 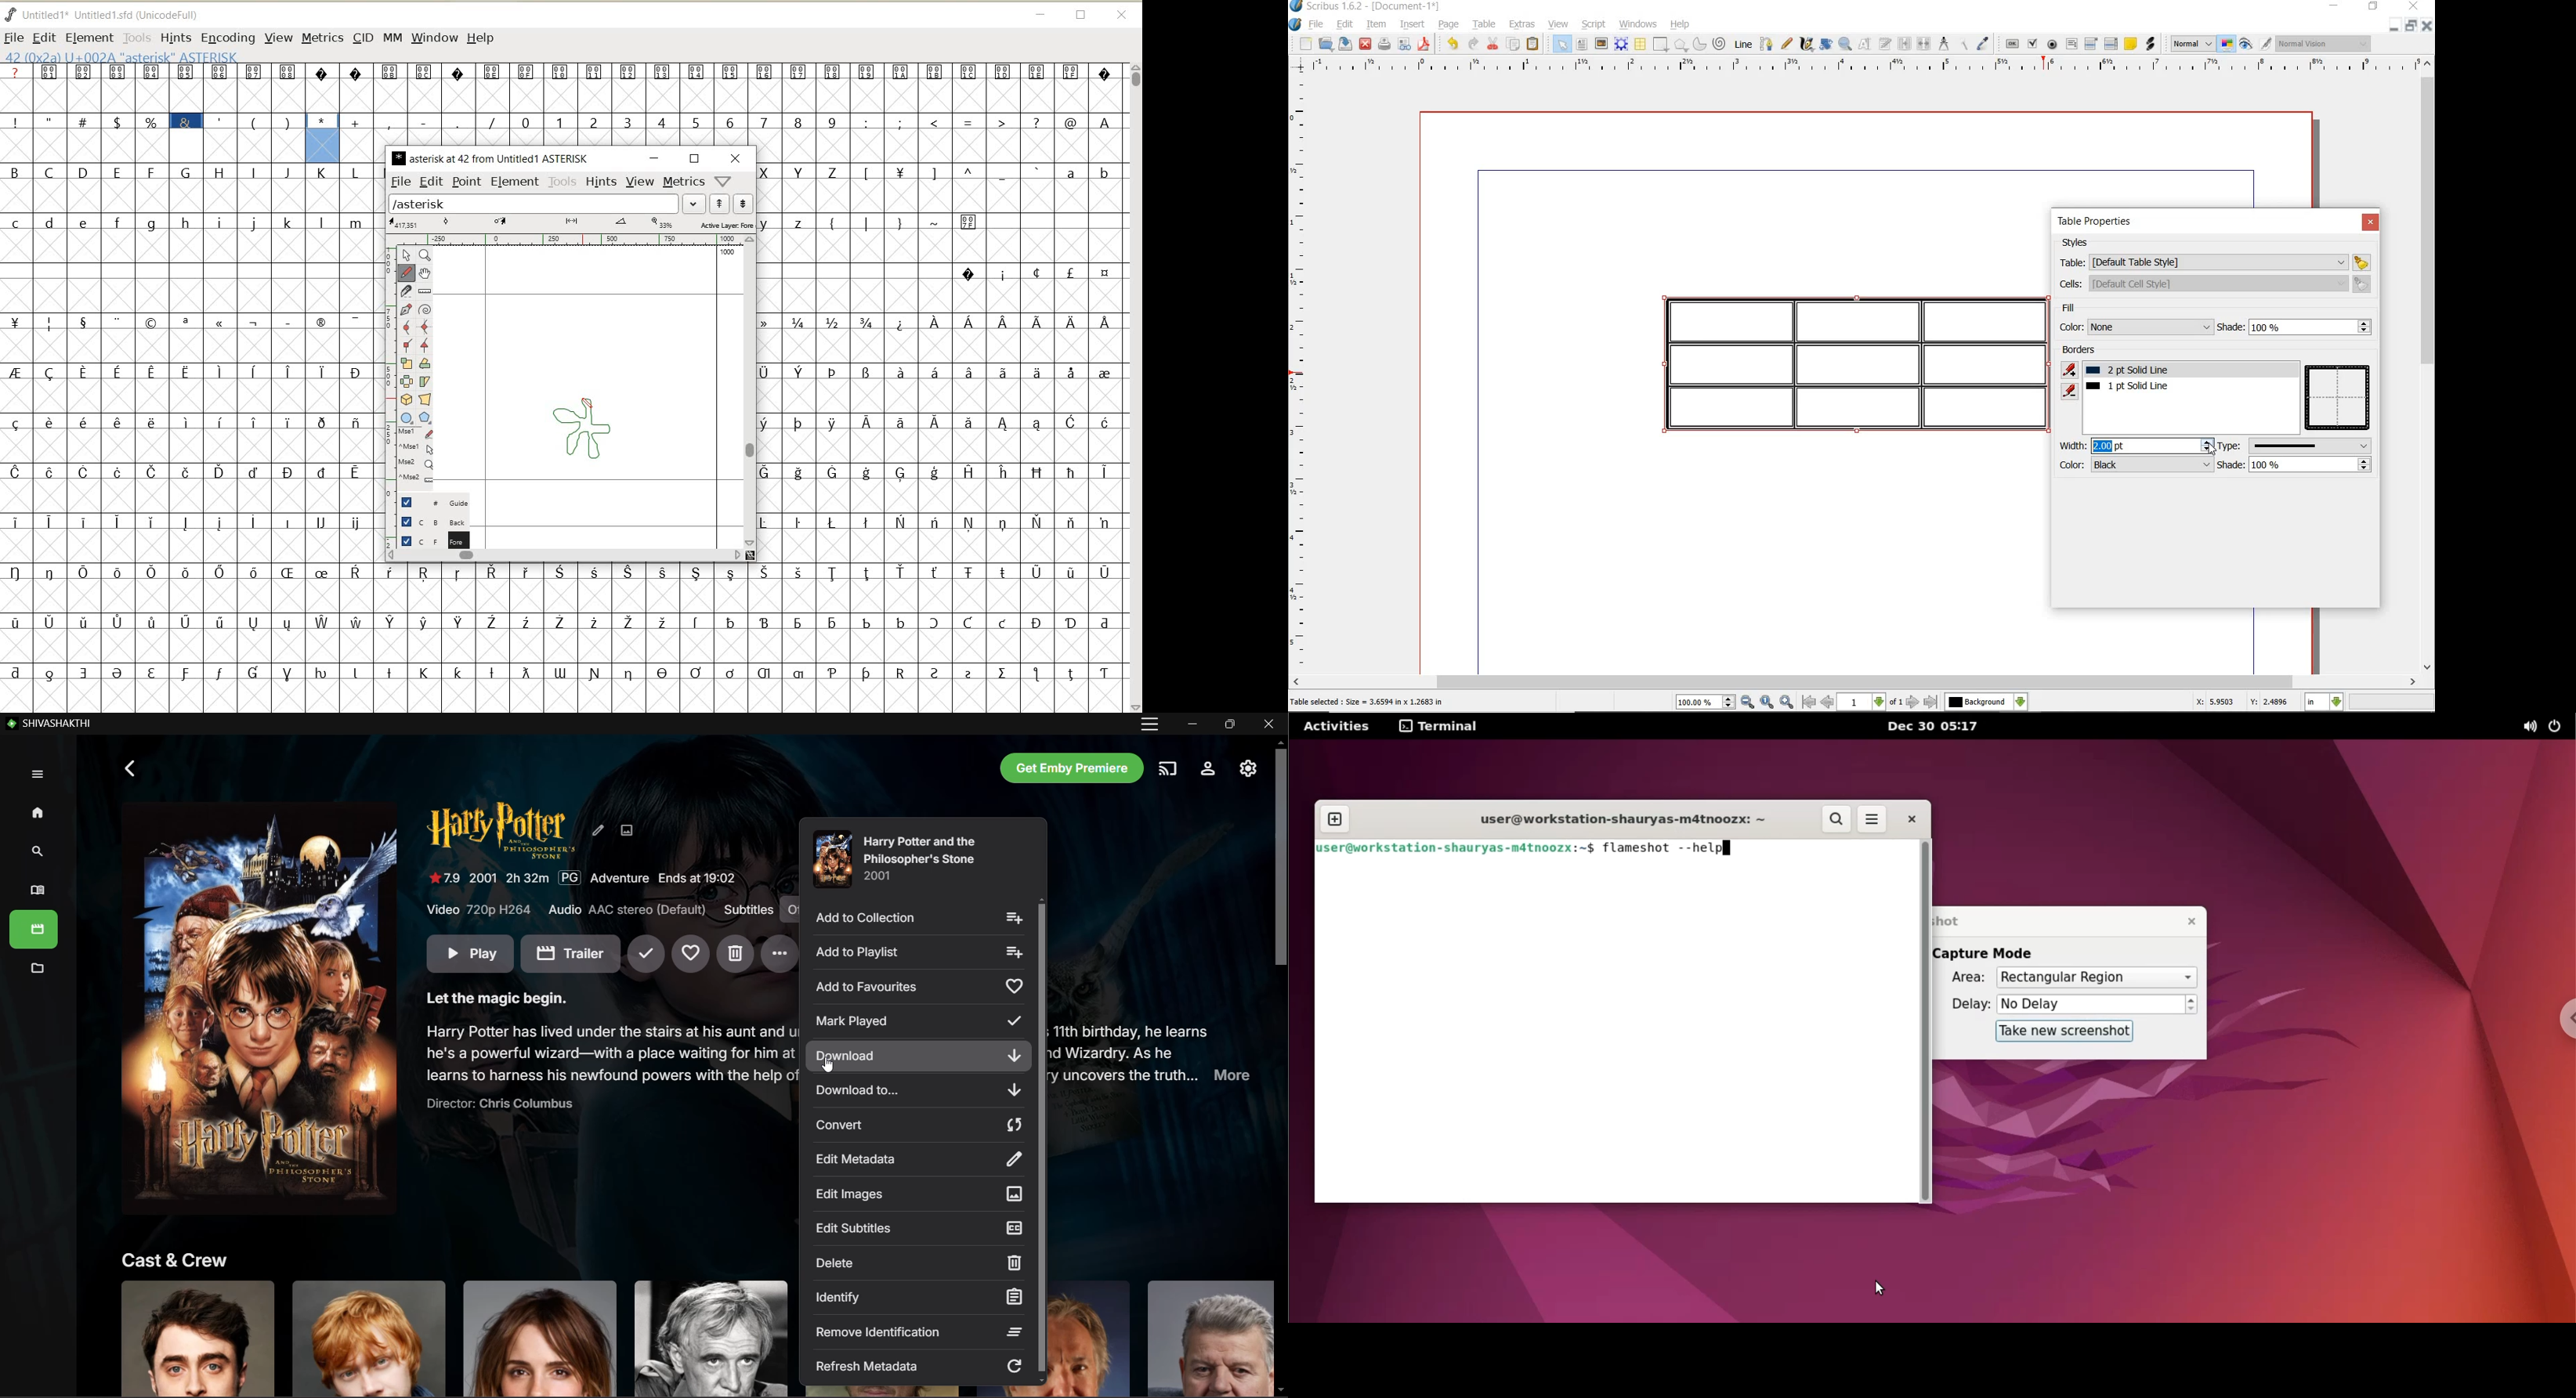 What do you see at coordinates (260, 1009) in the screenshot?
I see `Movie Image - Click to Play` at bounding box center [260, 1009].